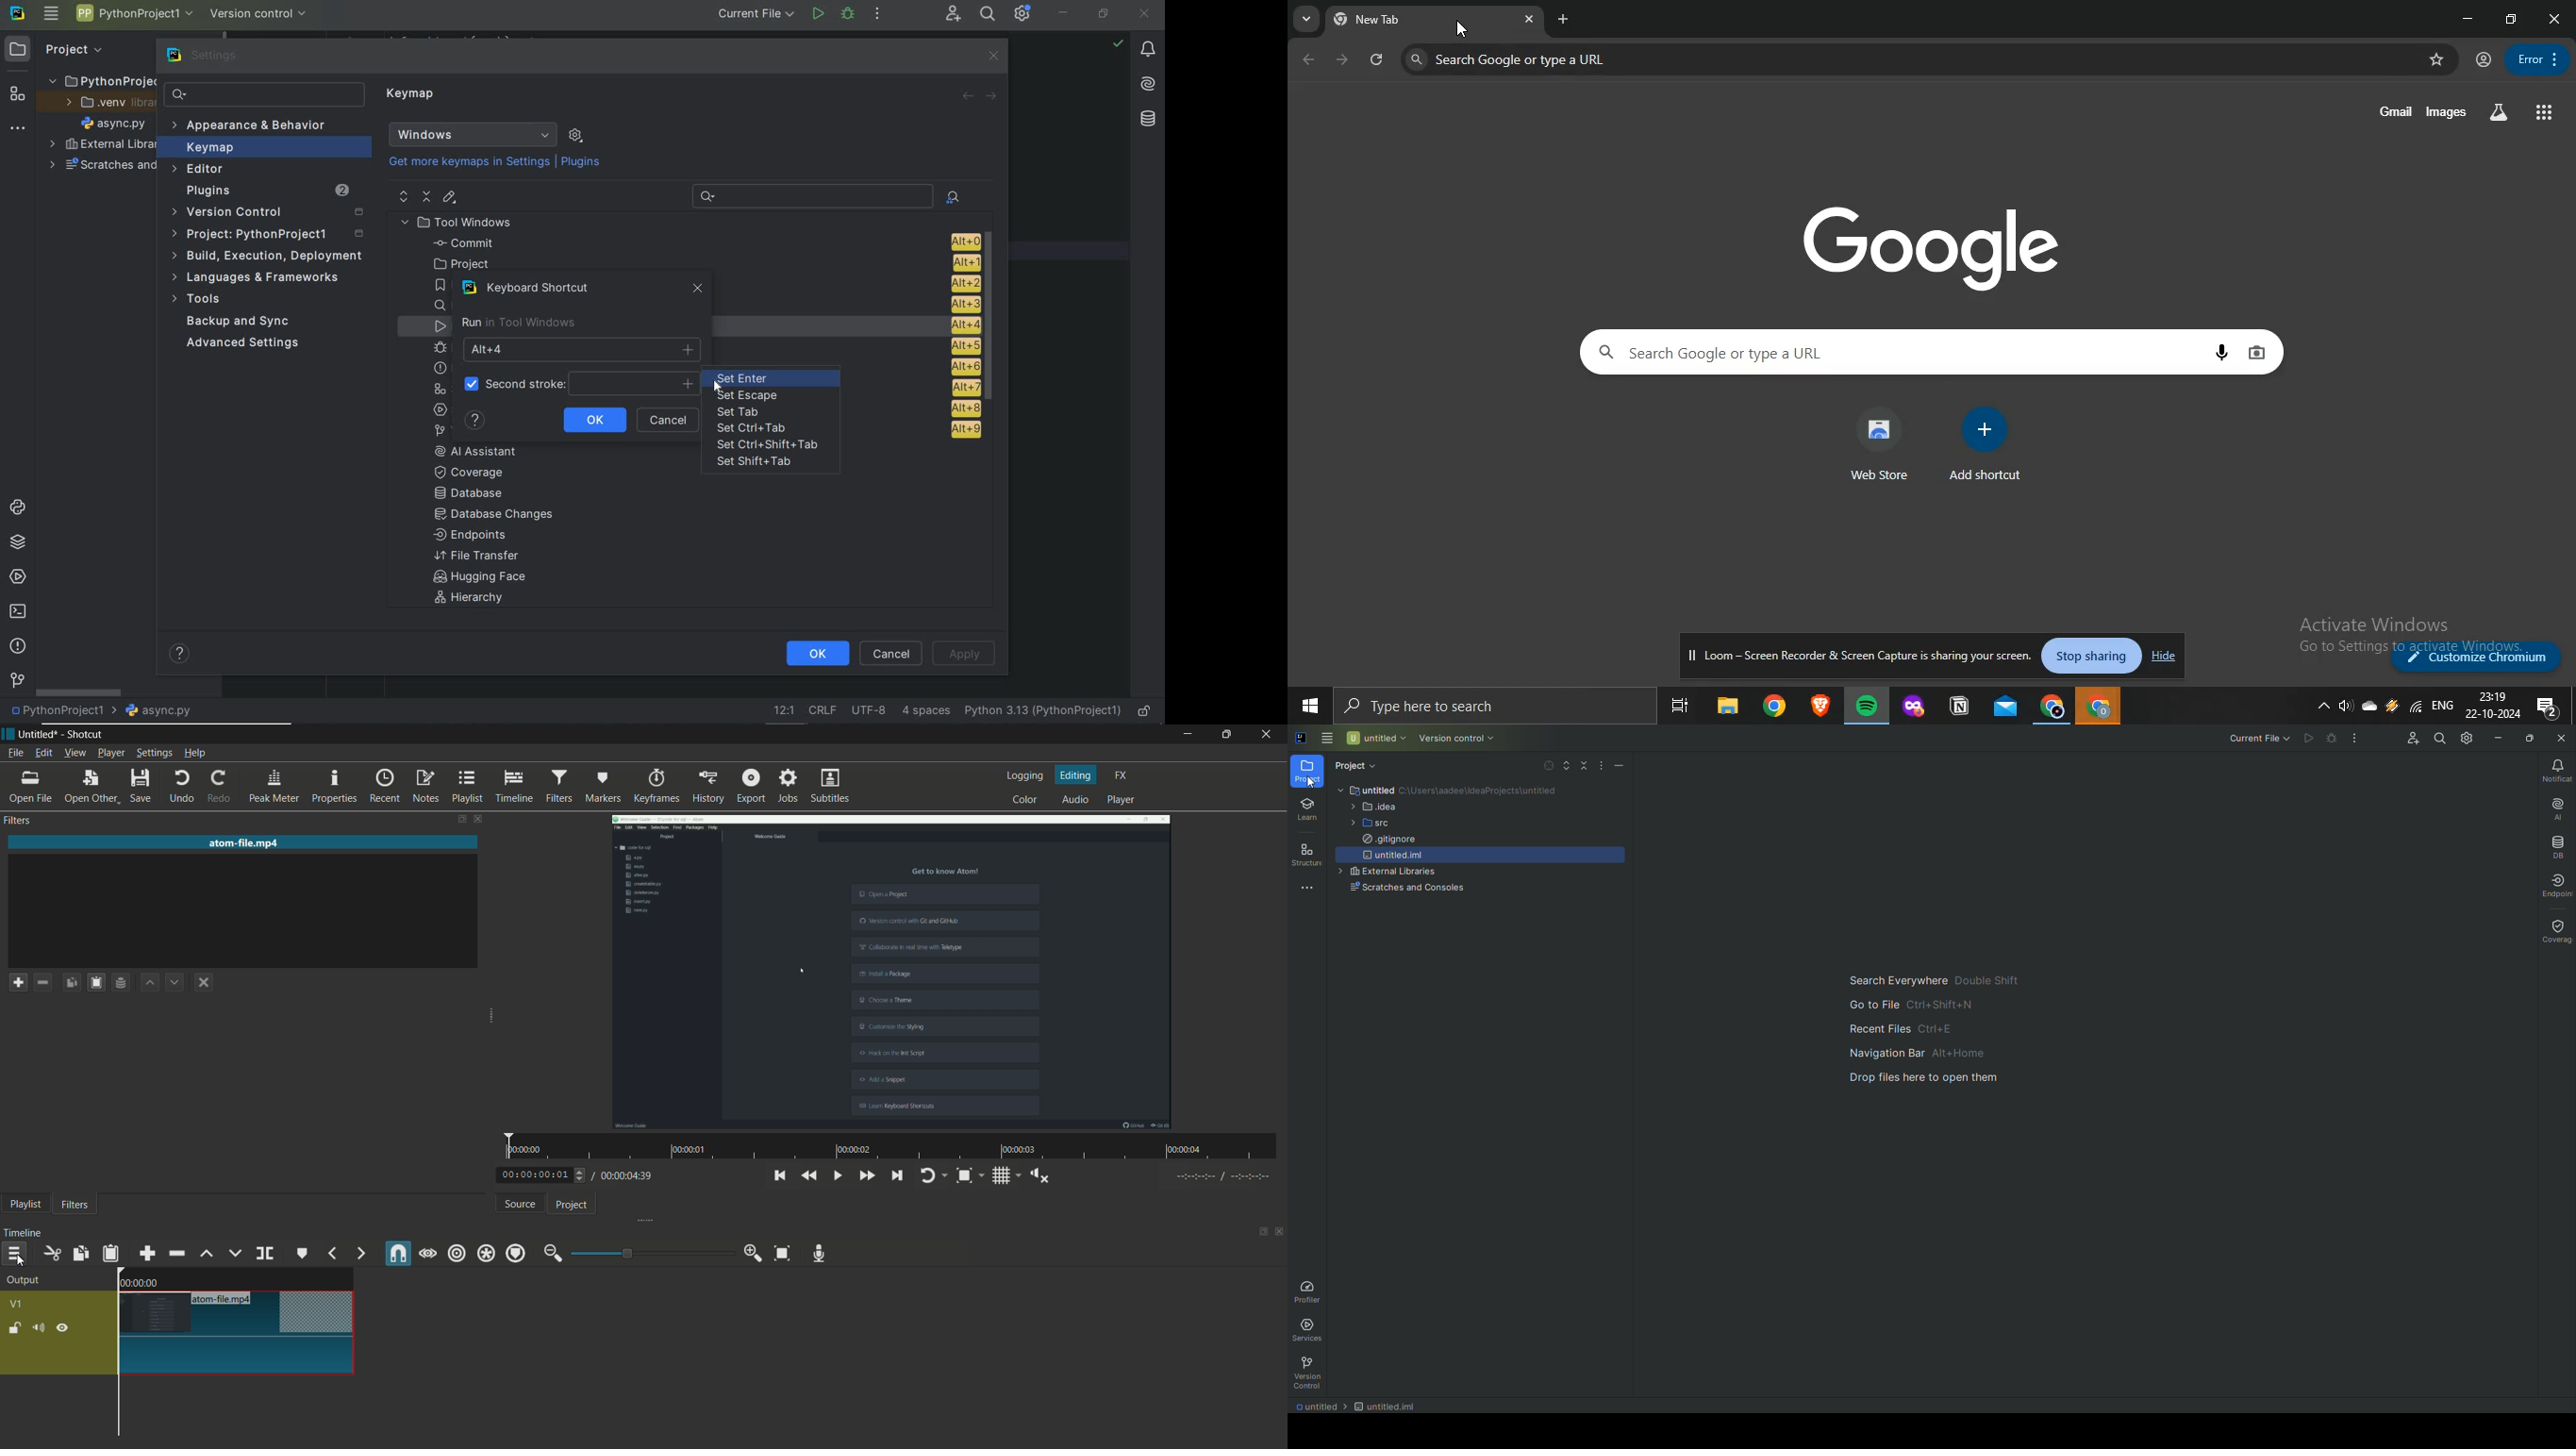  I want to click on main menu, so click(51, 15).